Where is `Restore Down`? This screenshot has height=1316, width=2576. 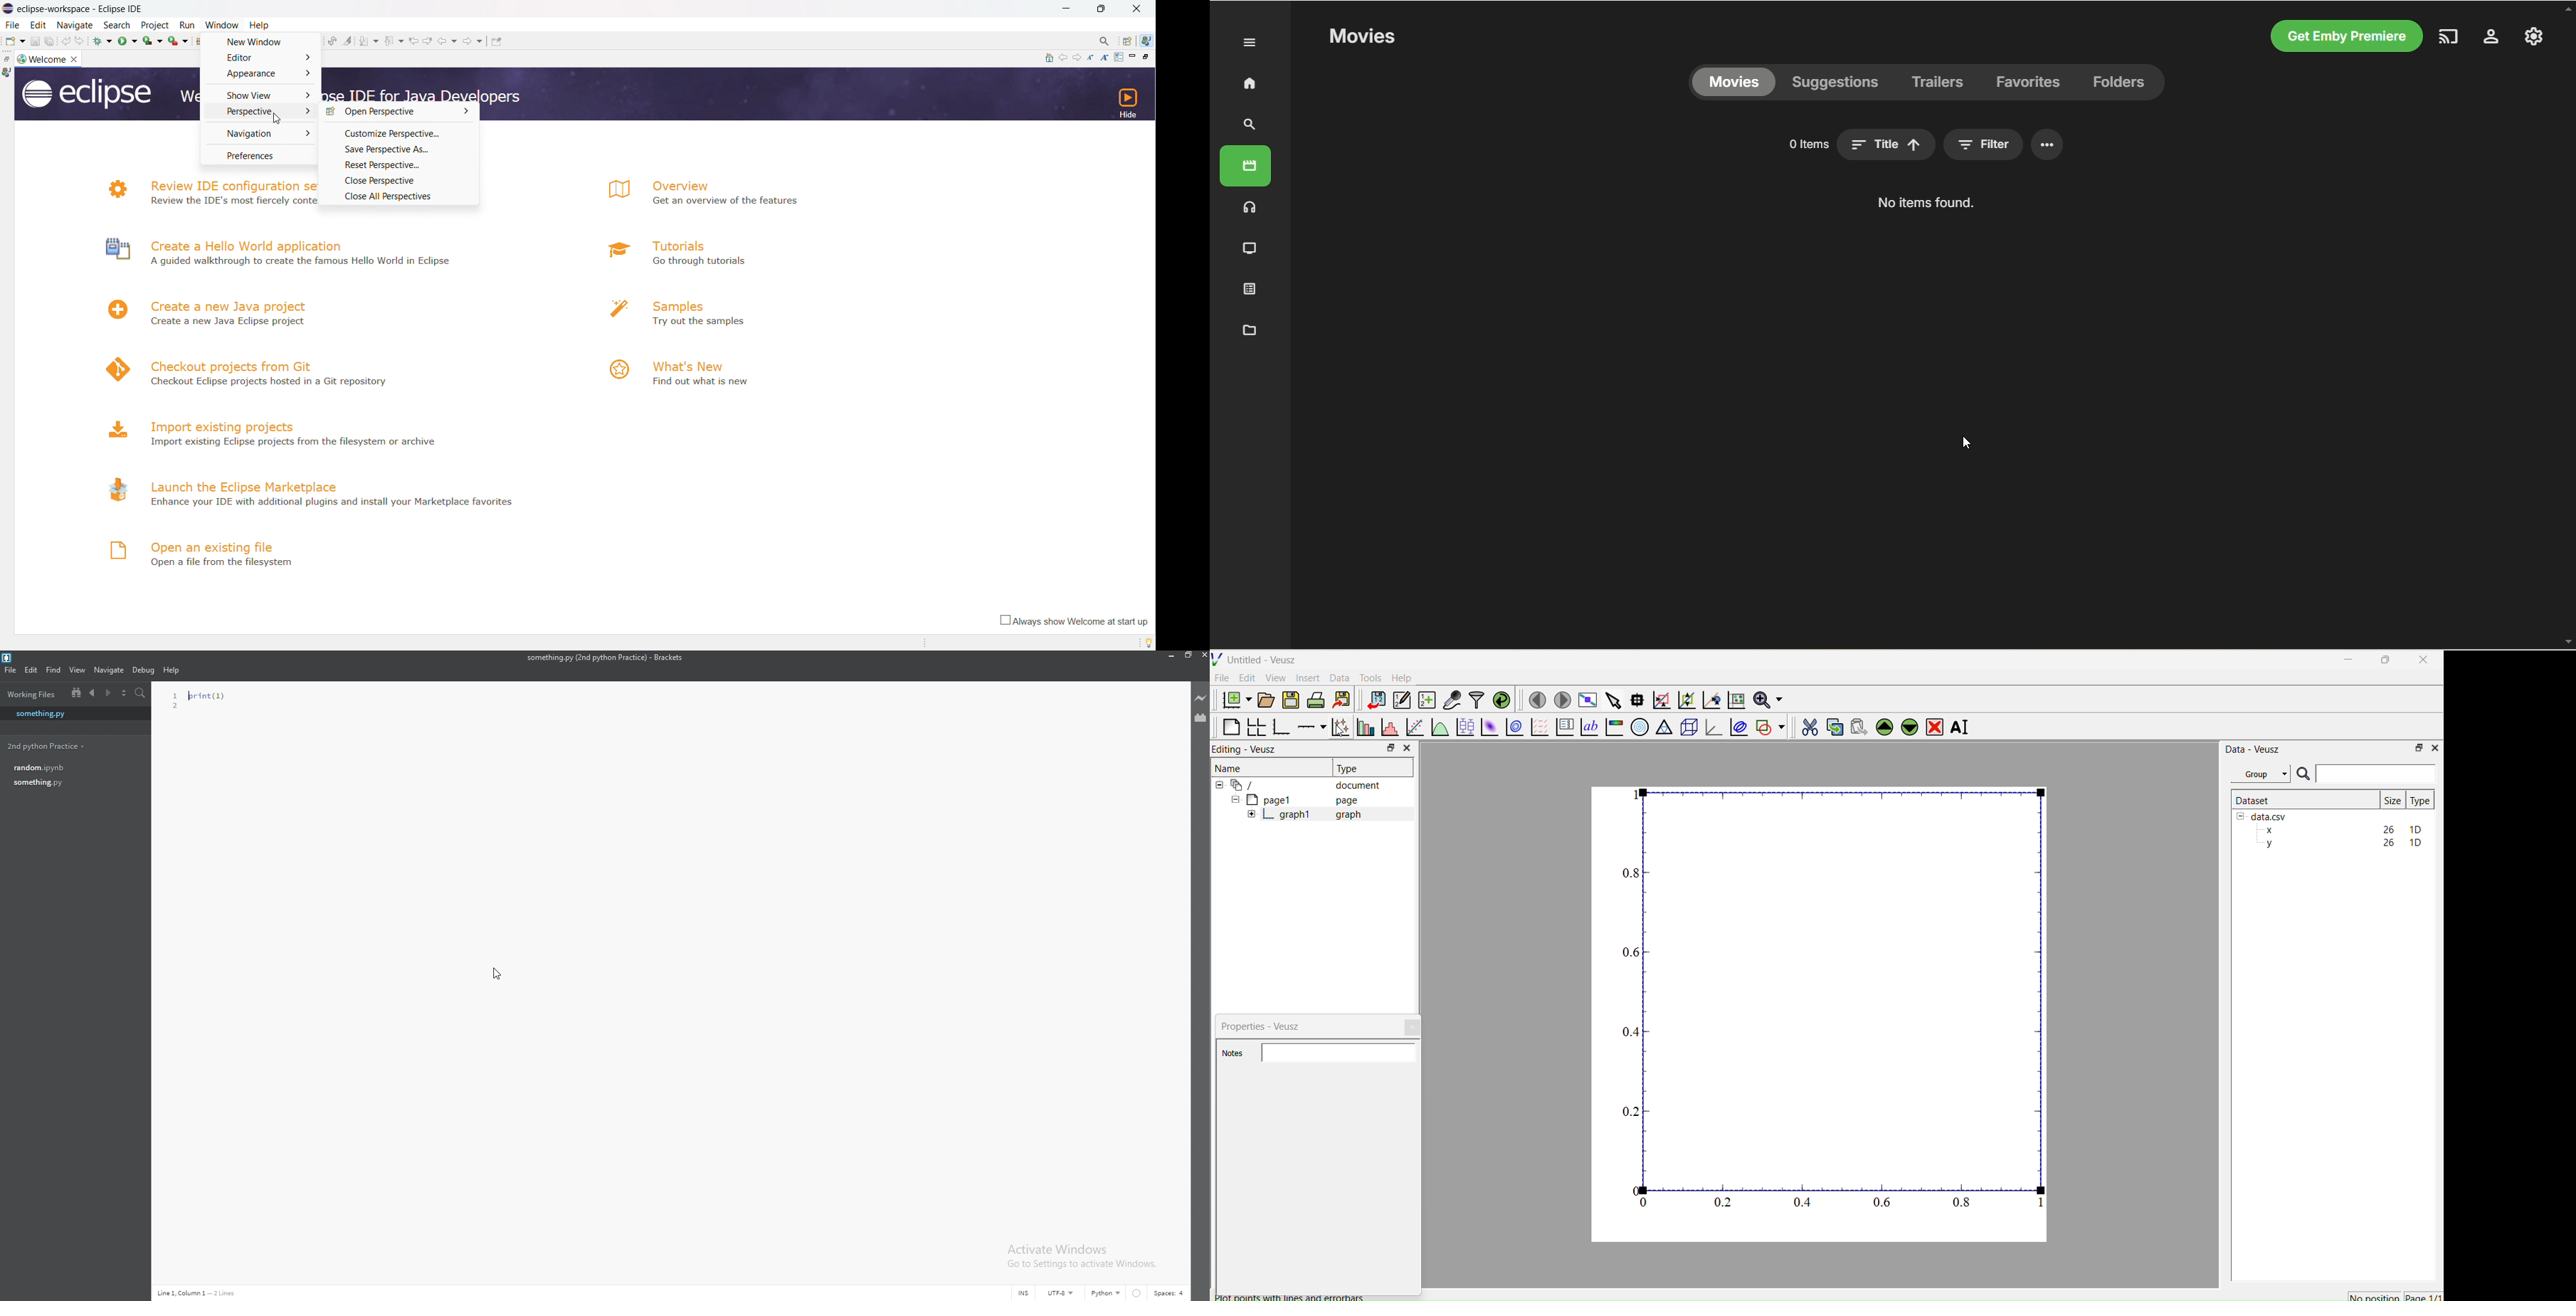
Restore Down is located at coordinates (2415, 747).